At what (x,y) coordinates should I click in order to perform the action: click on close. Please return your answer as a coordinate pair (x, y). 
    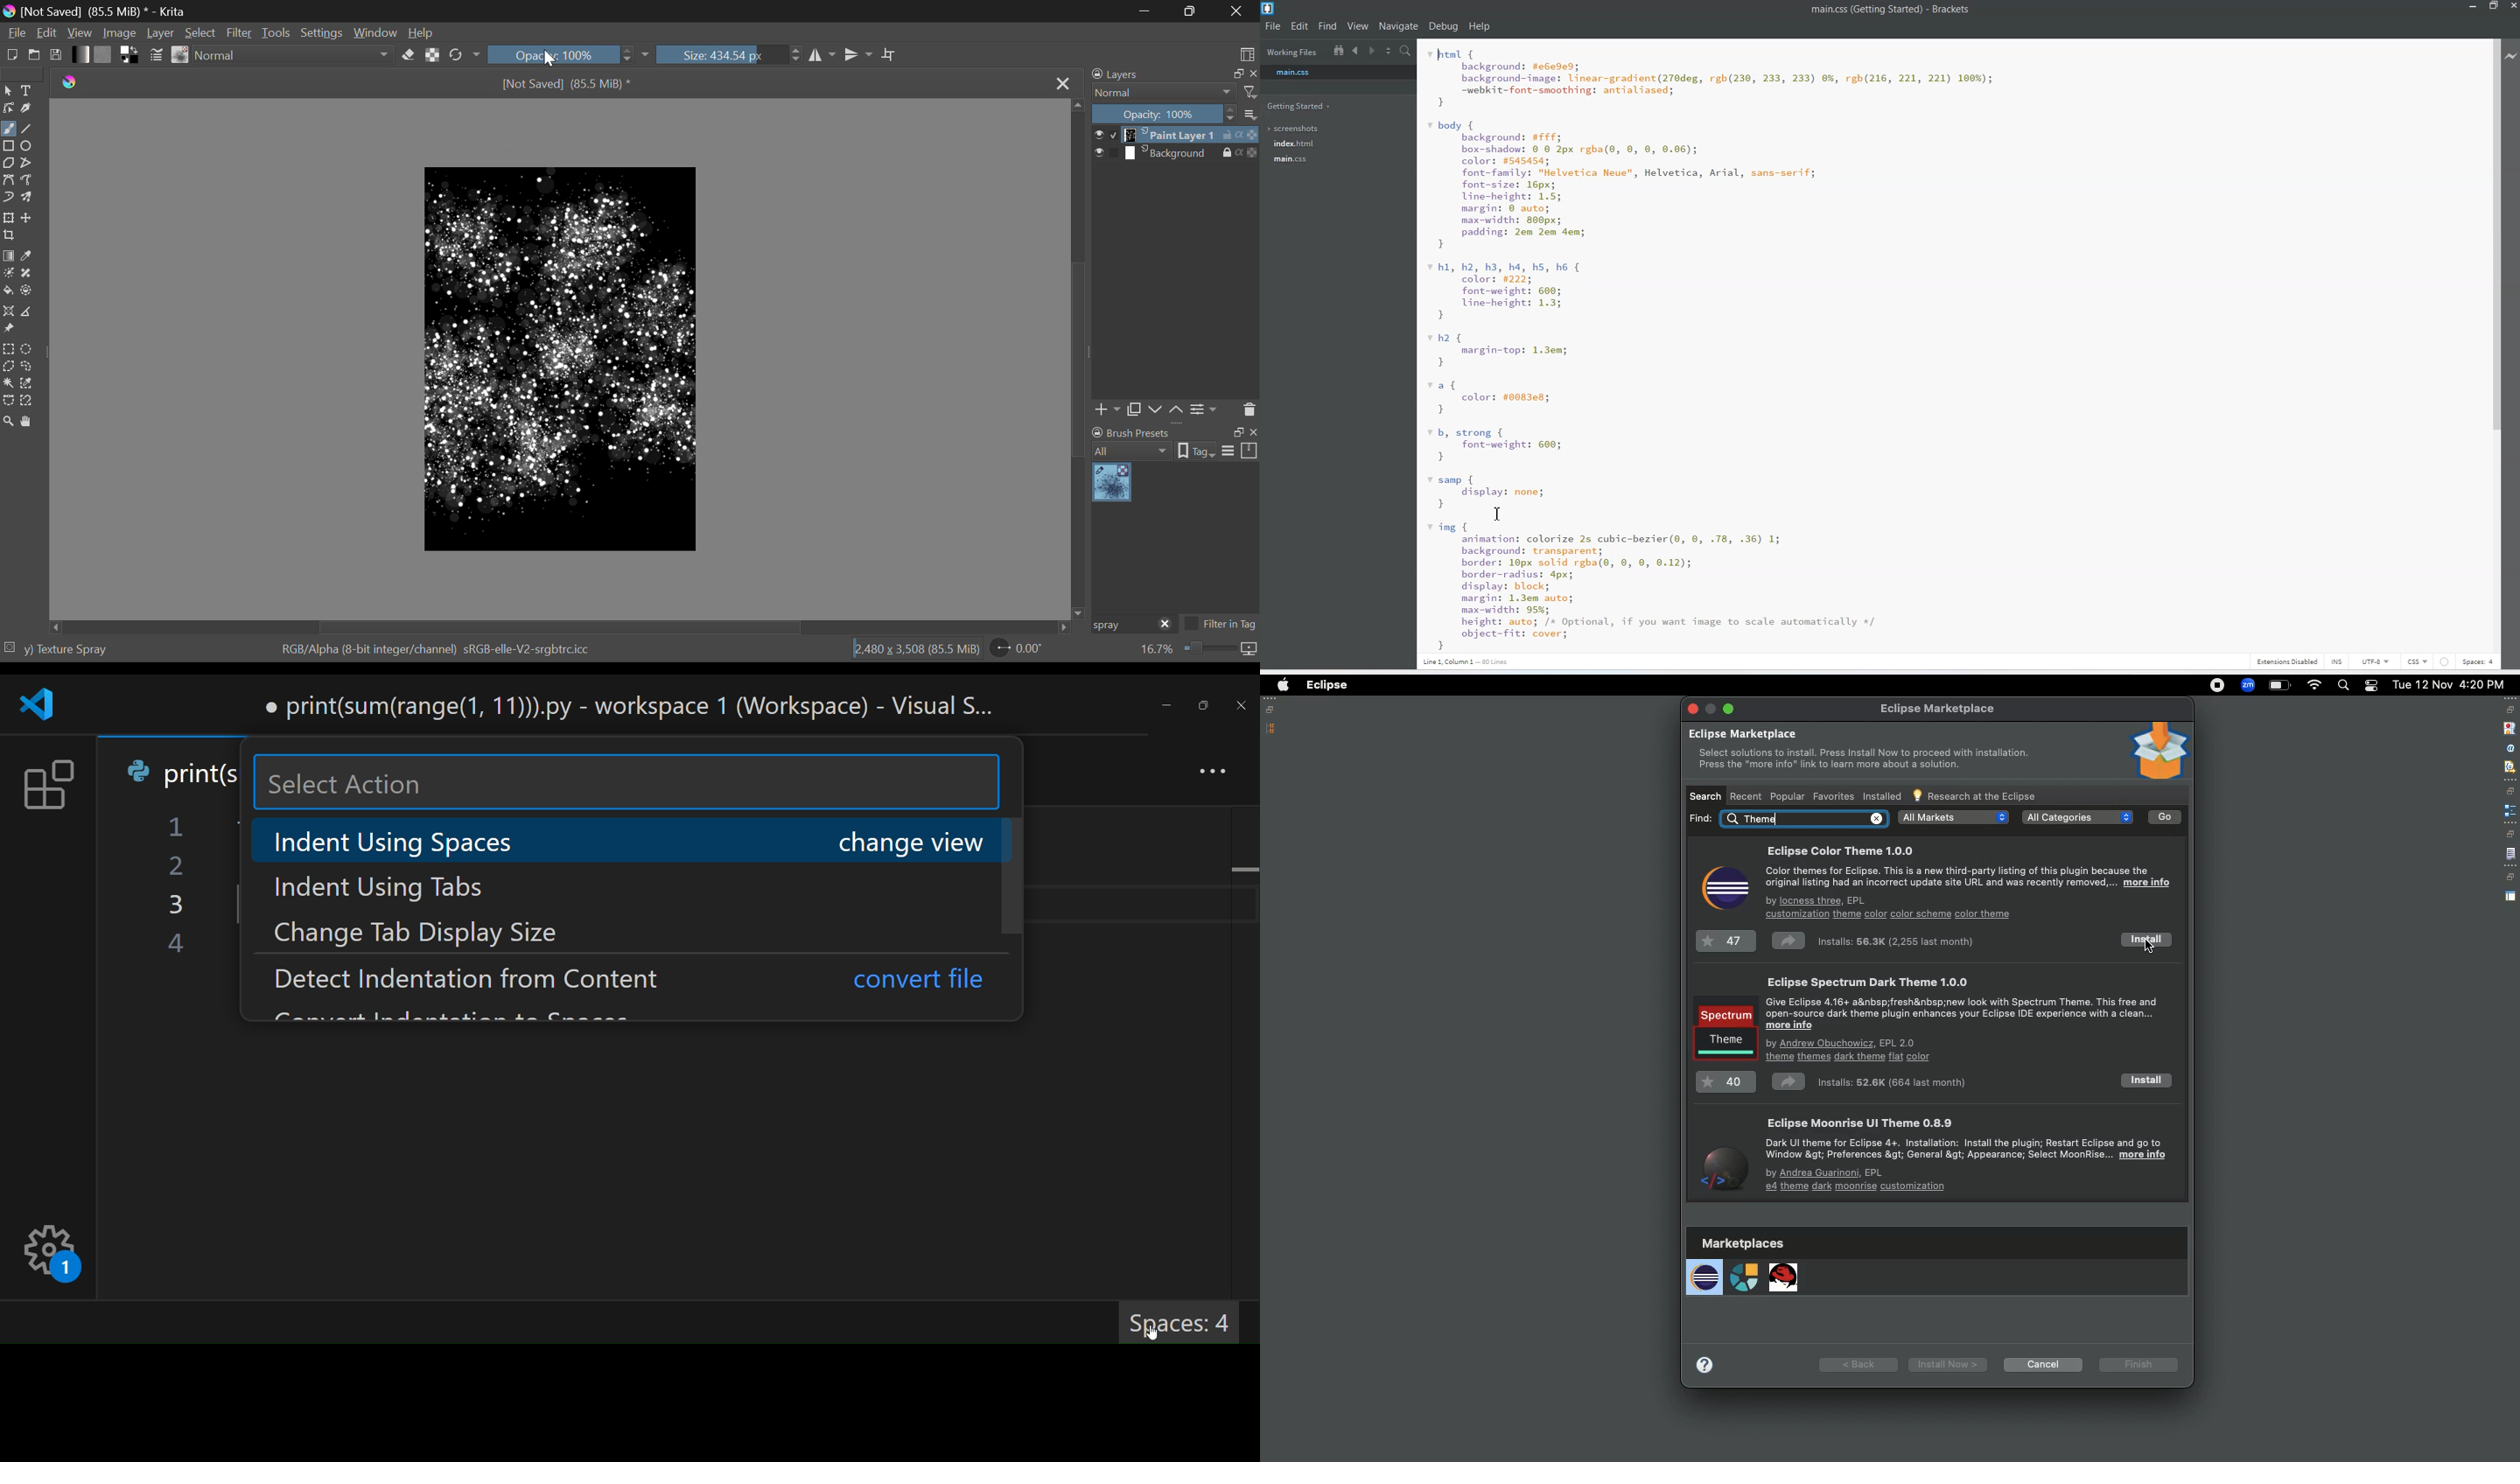
    Looking at the image, I should click on (1252, 432).